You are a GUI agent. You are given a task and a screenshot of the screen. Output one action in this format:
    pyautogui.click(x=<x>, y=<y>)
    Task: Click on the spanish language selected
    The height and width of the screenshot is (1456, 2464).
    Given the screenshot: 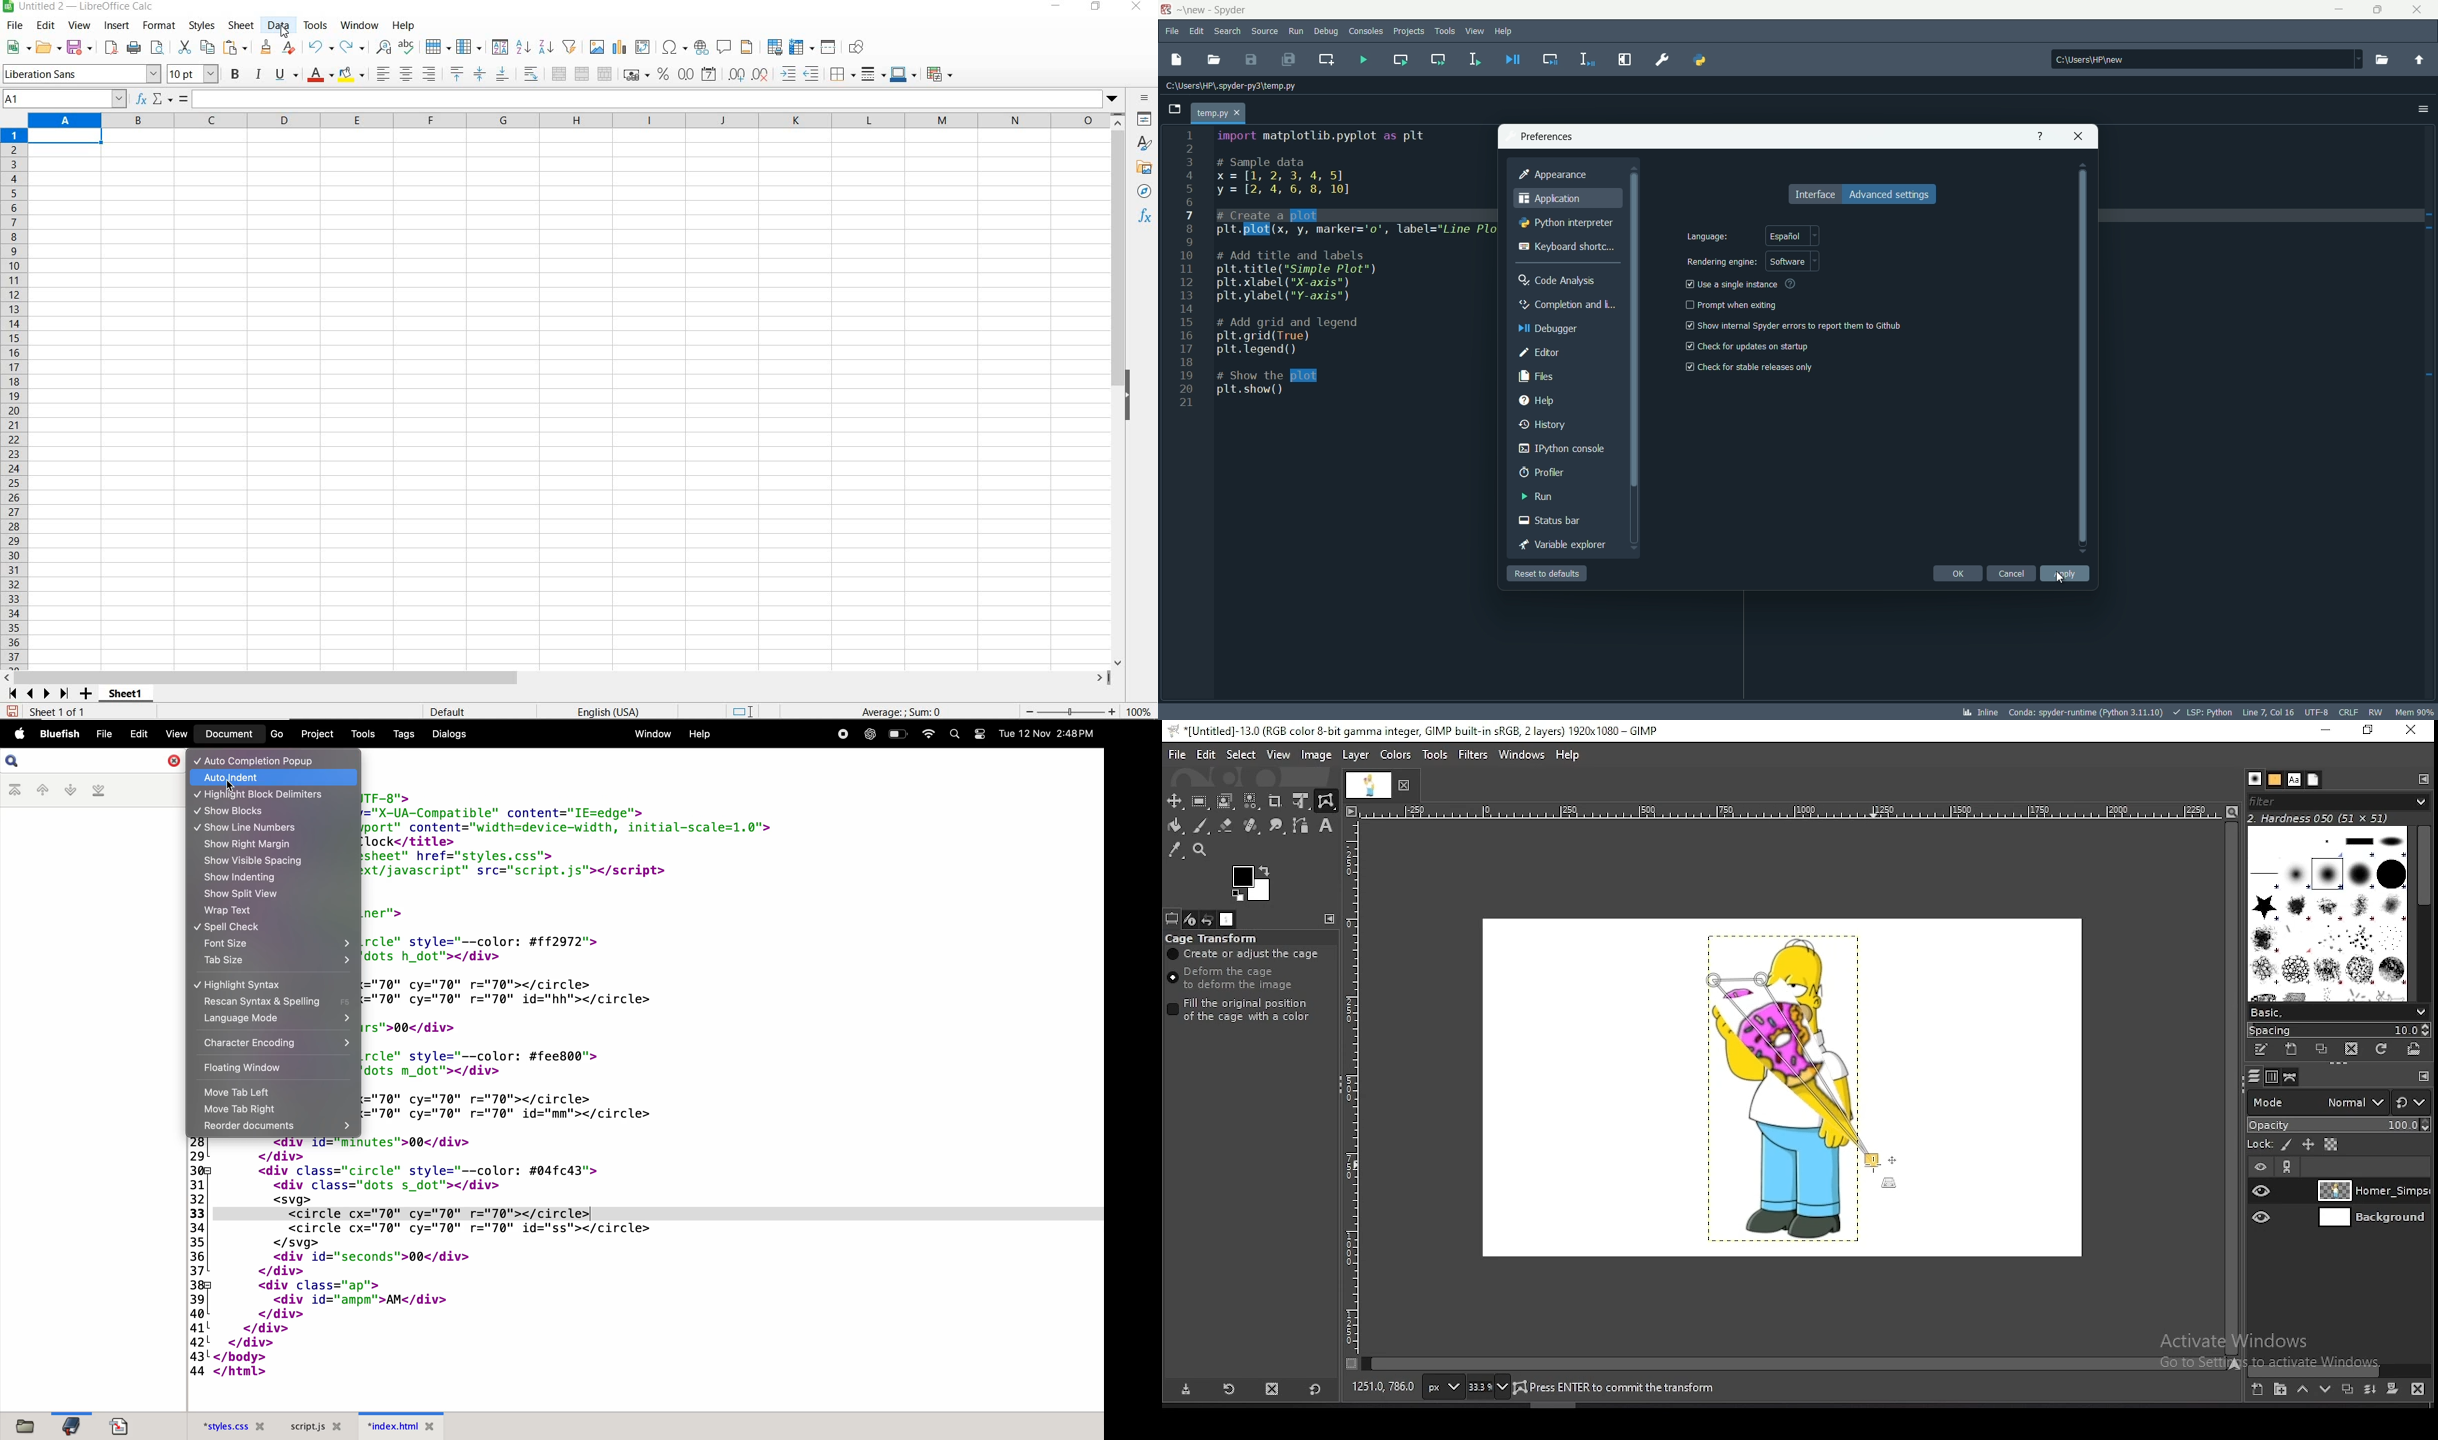 What is the action you would take?
    pyautogui.click(x=1793, y=235)
    